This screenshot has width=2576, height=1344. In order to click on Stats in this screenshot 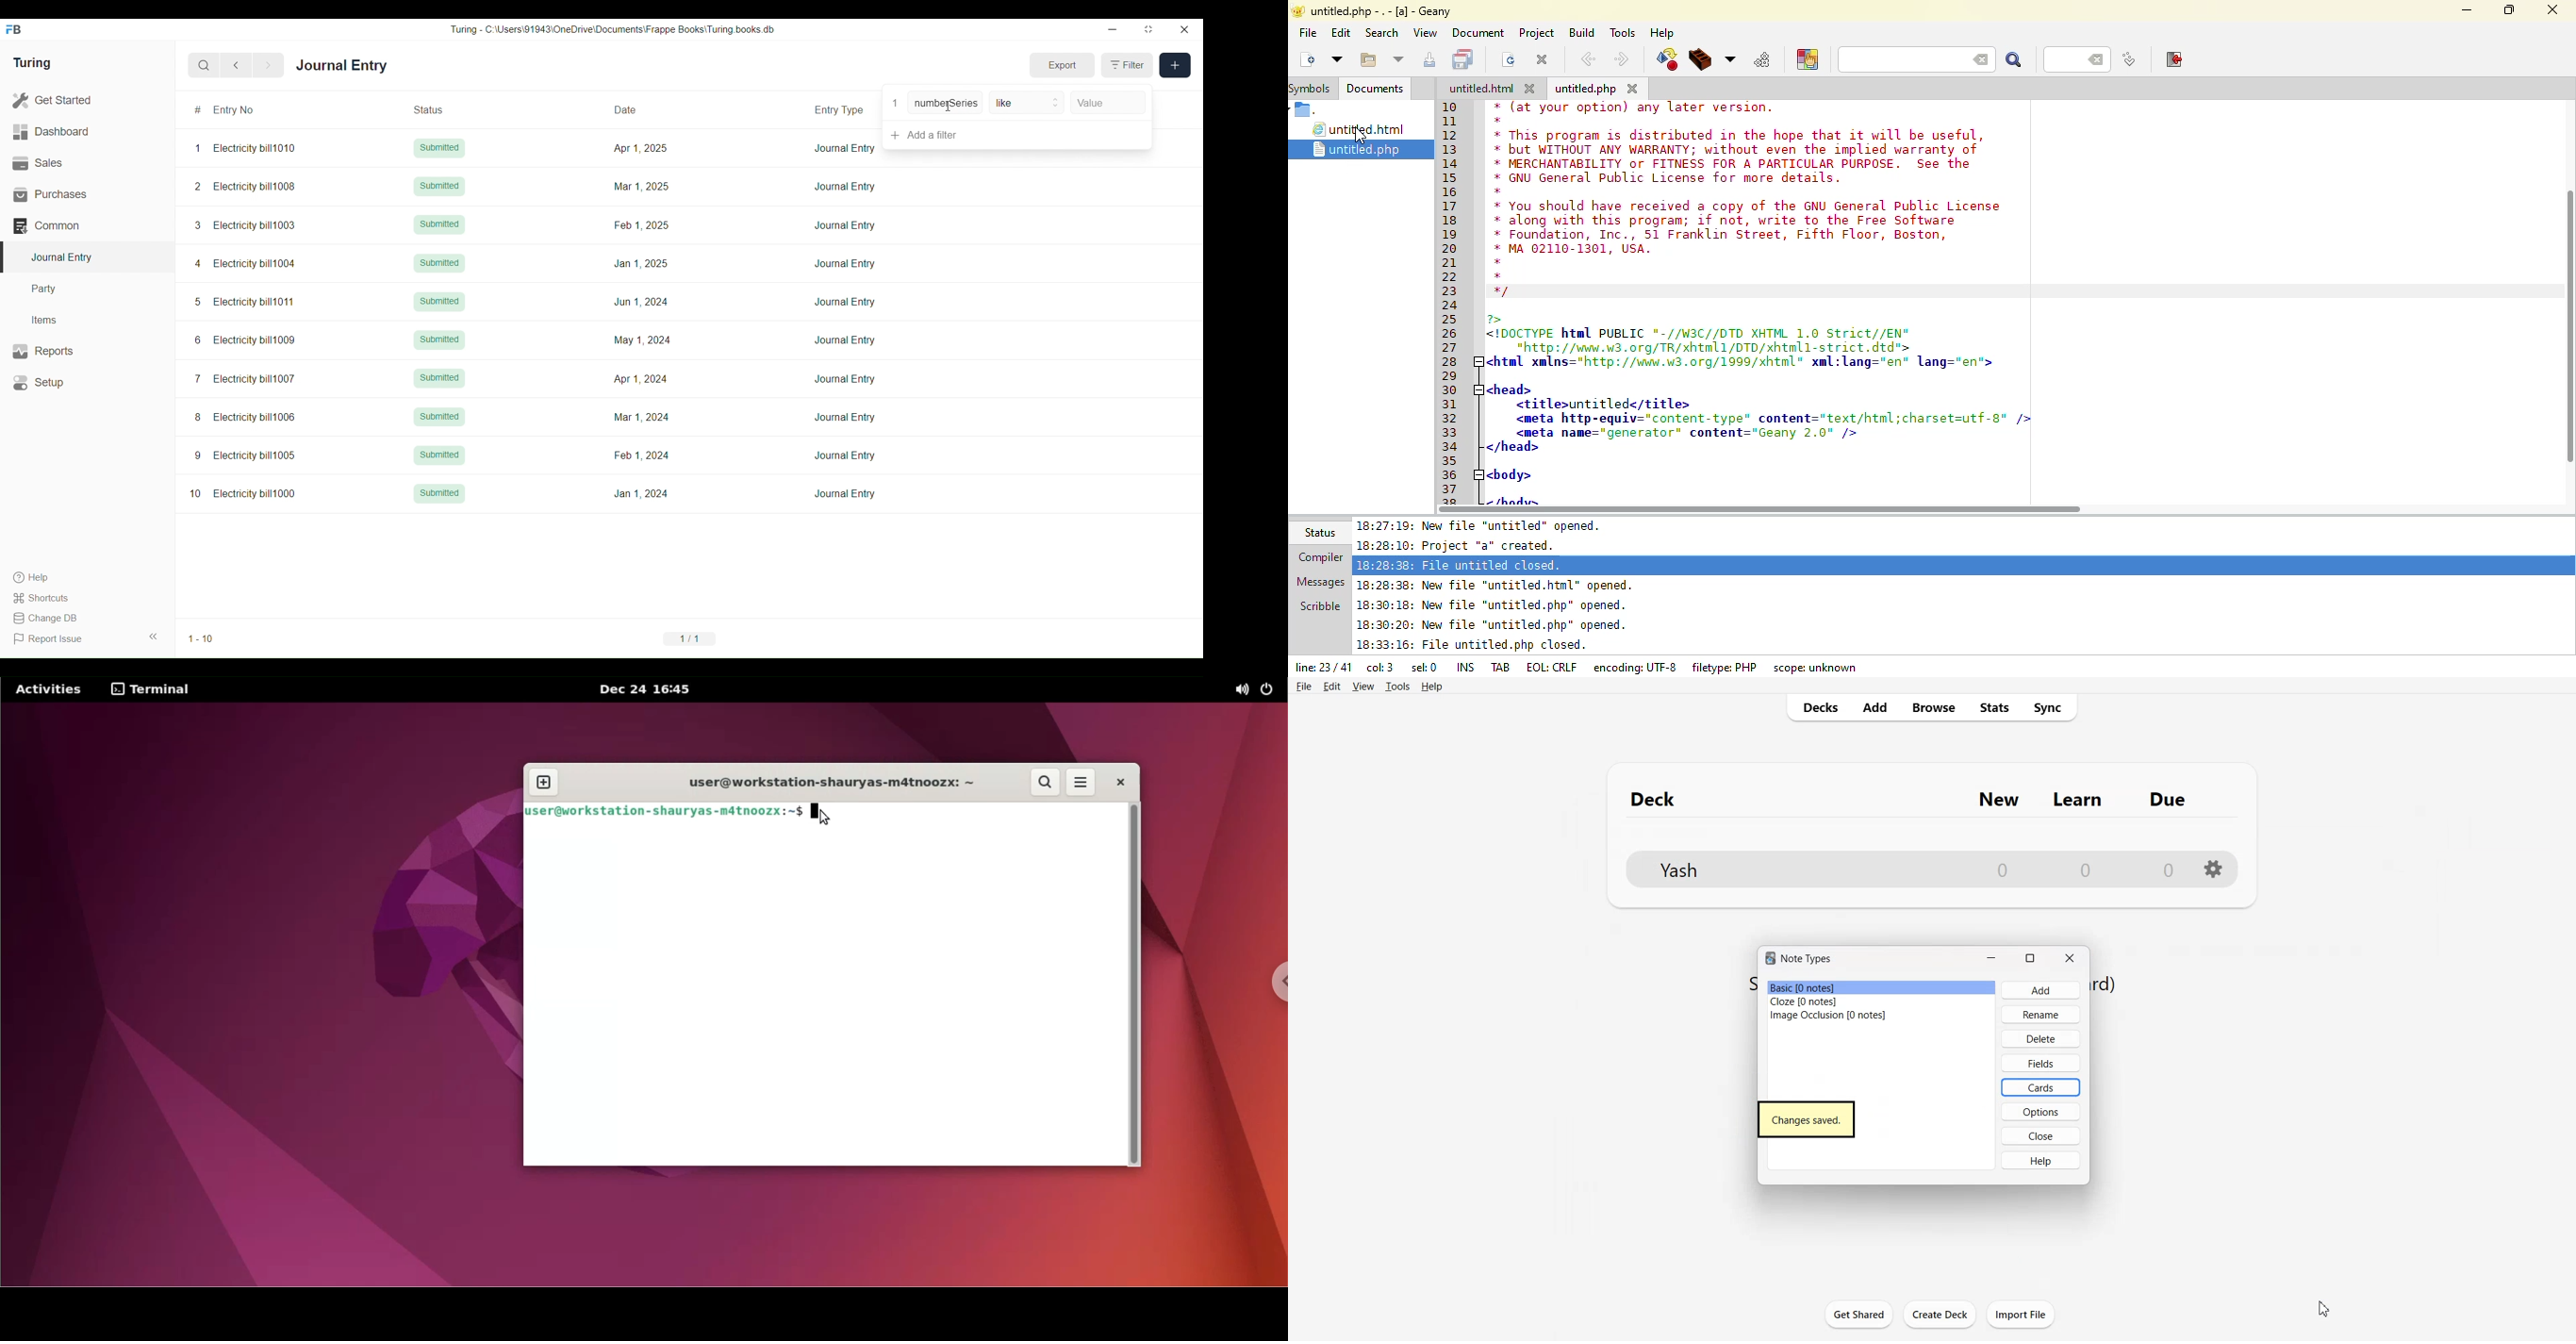, I will do `click(1992, 707)`.